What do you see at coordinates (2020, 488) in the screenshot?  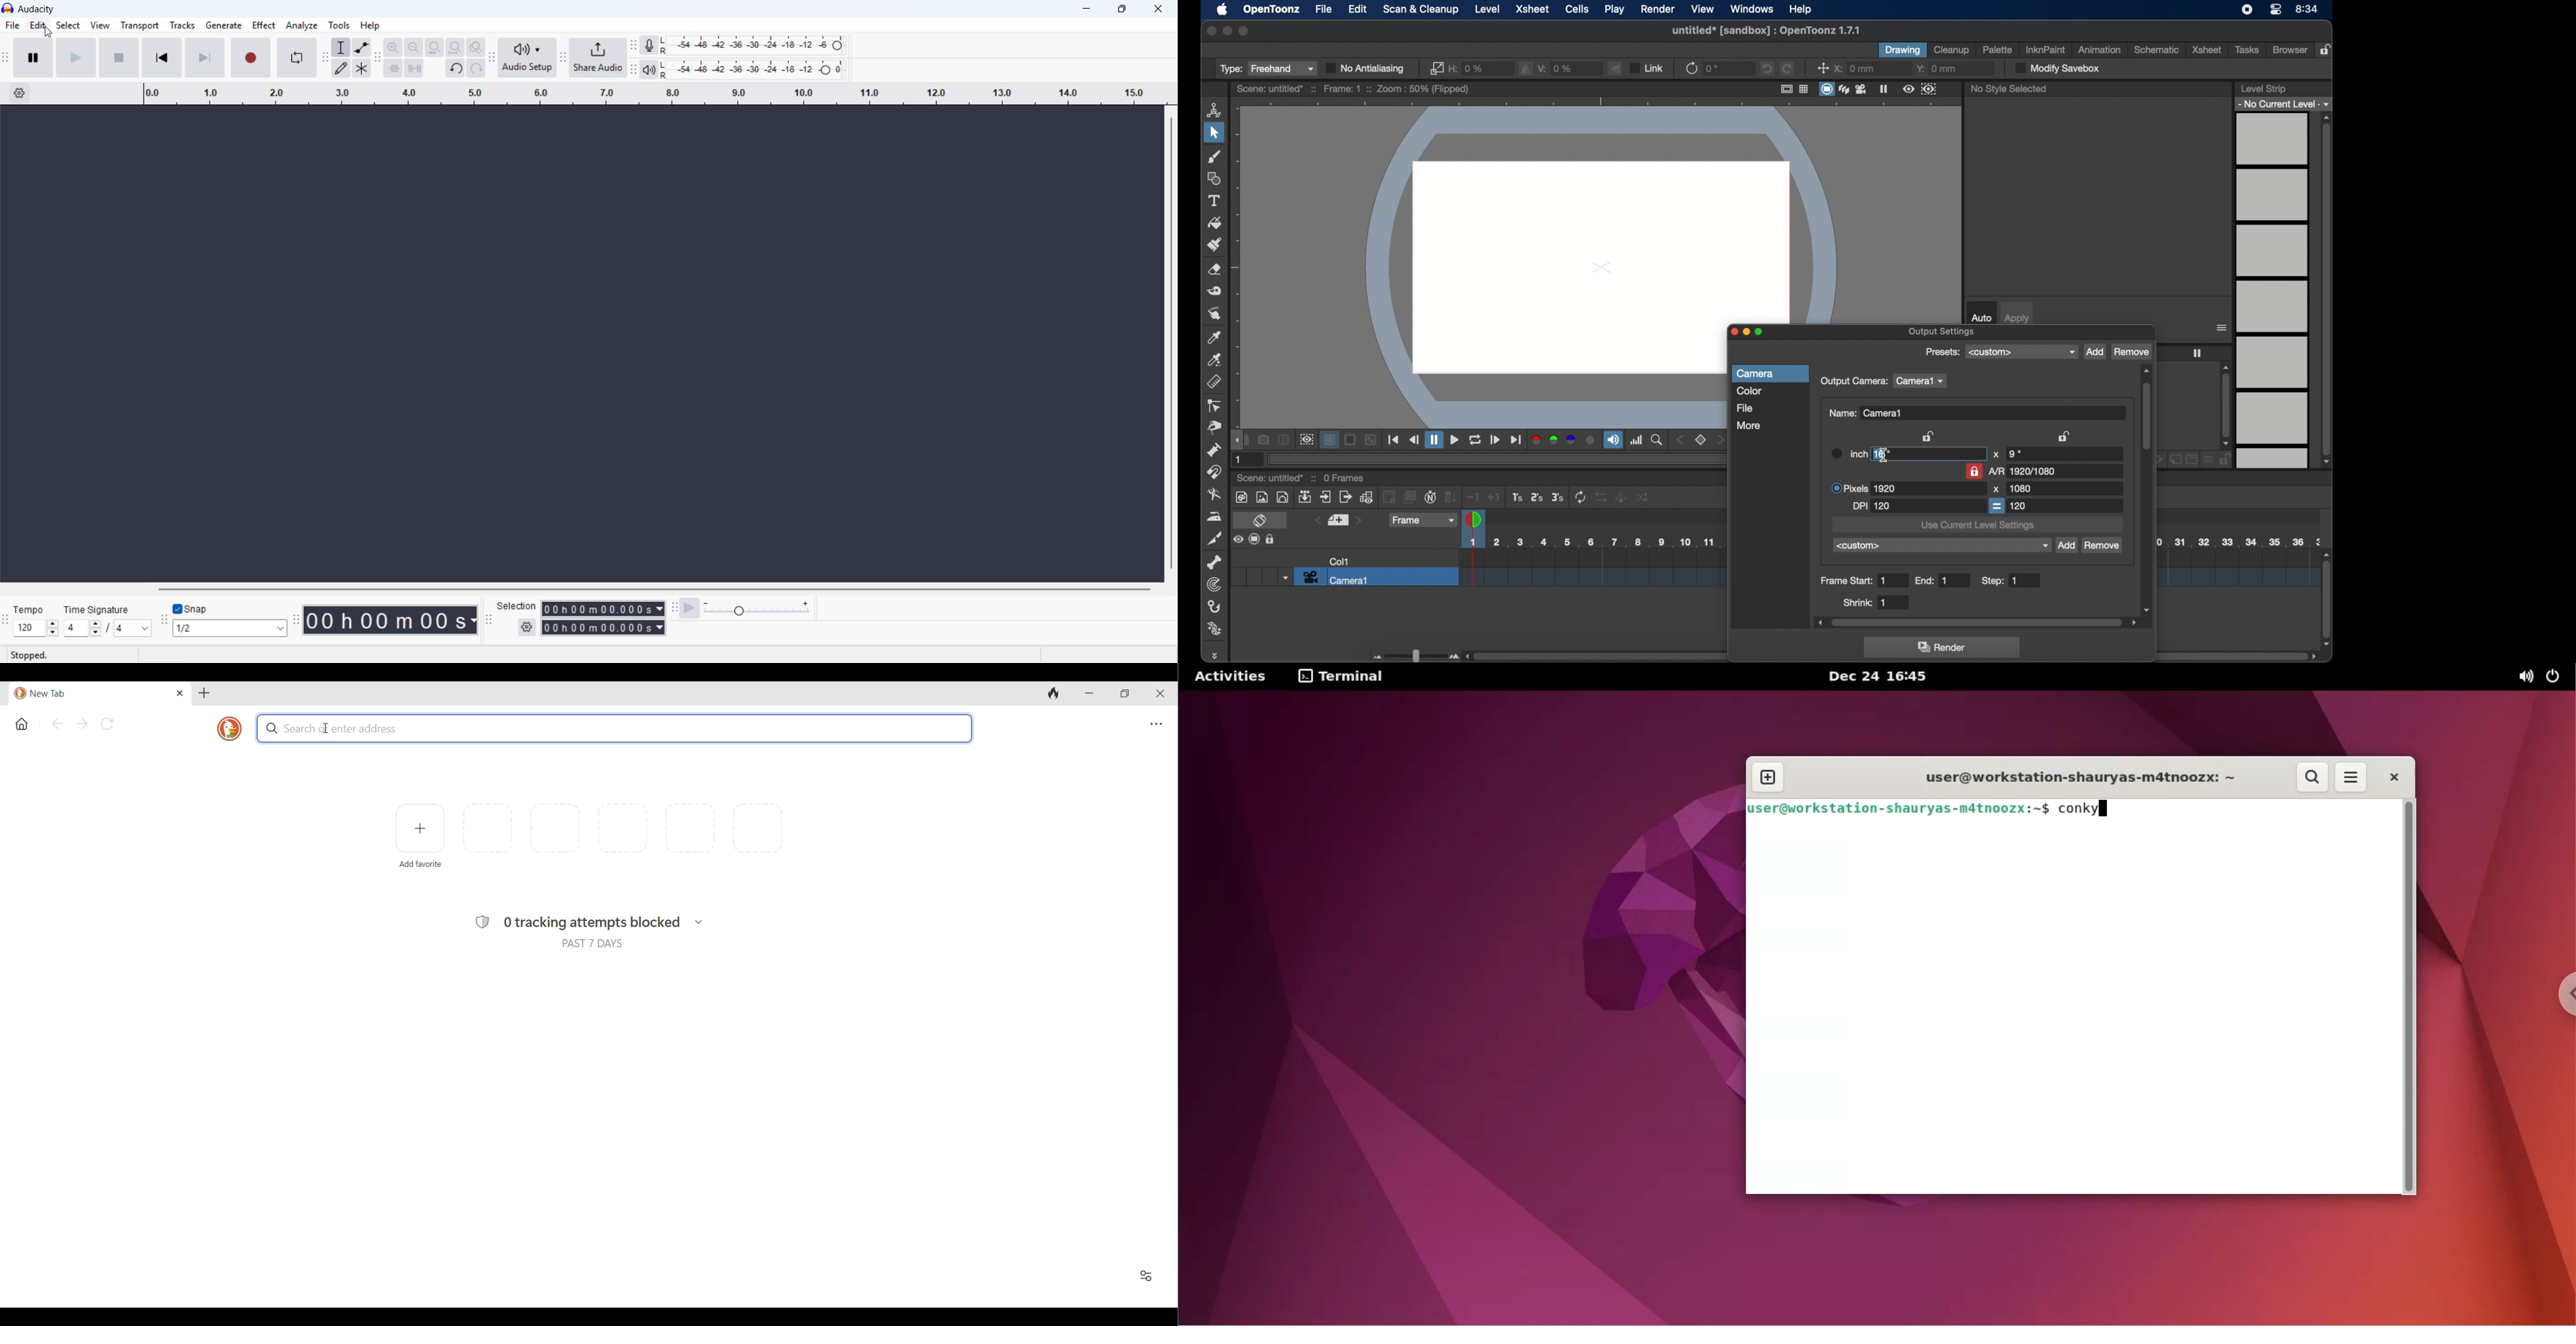 I see `1080` at bounding box center [2020, 488].